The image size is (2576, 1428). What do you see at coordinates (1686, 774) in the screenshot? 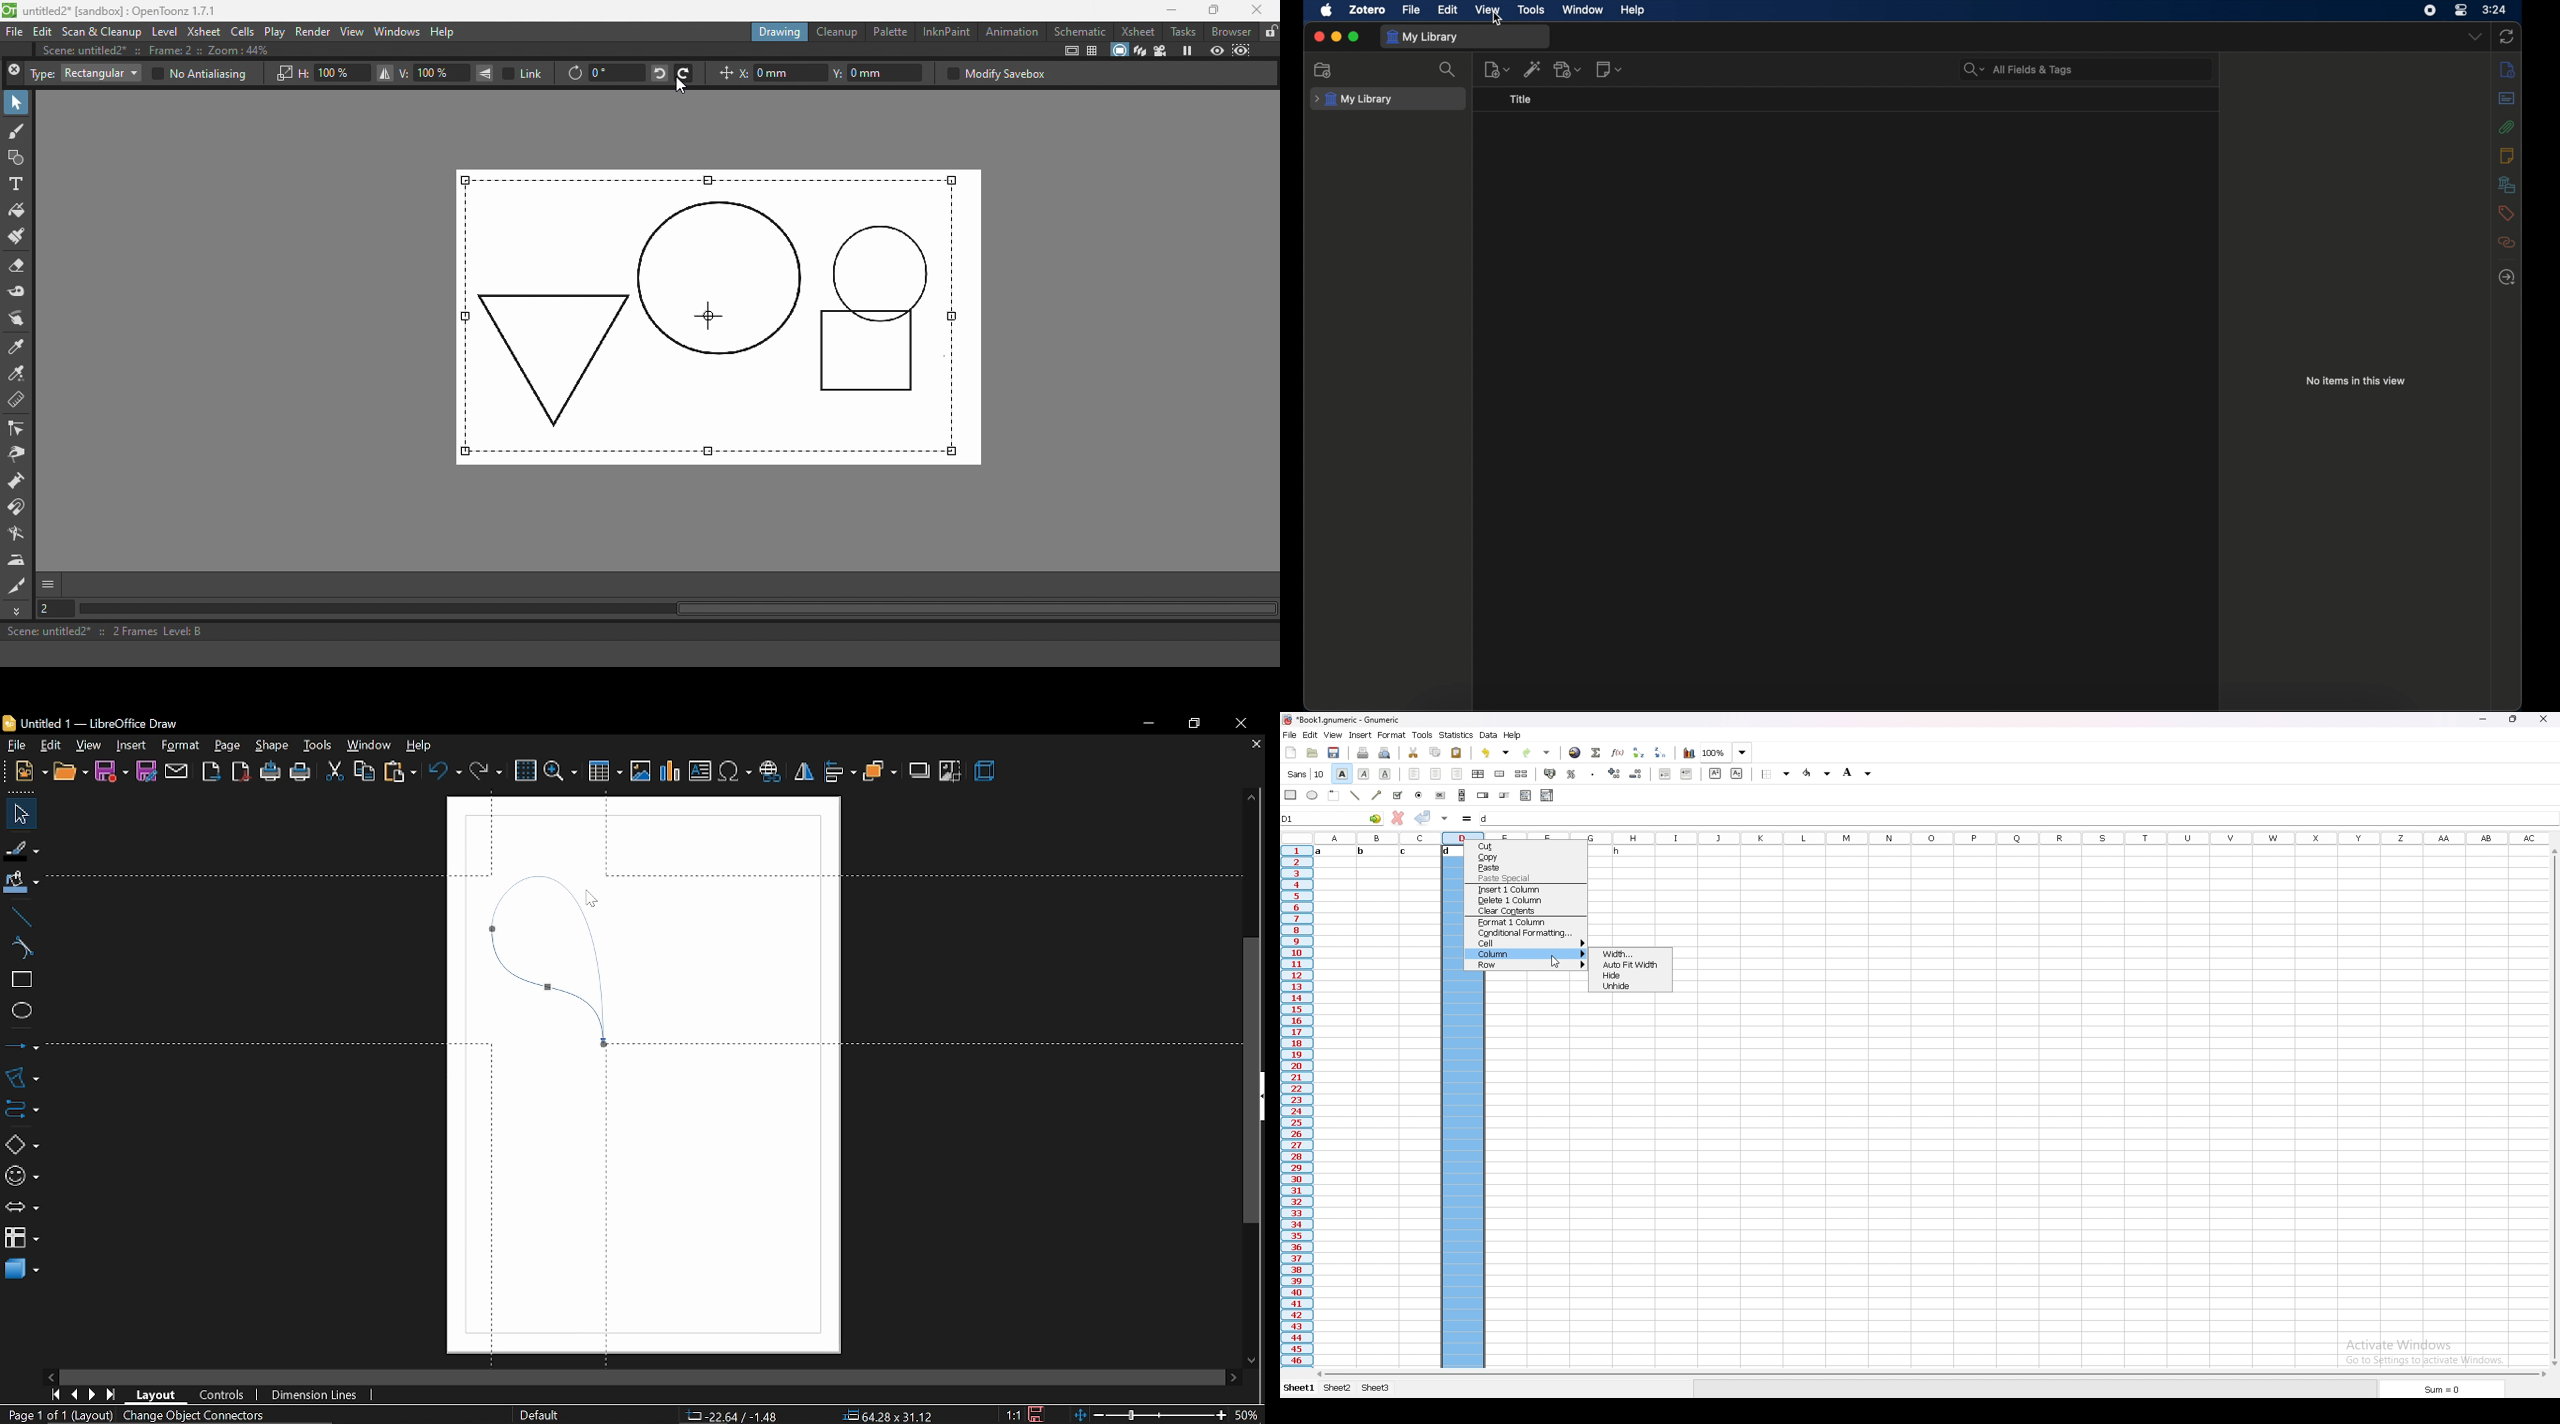
I see `increase indent` at bounding box center [1686, 774].